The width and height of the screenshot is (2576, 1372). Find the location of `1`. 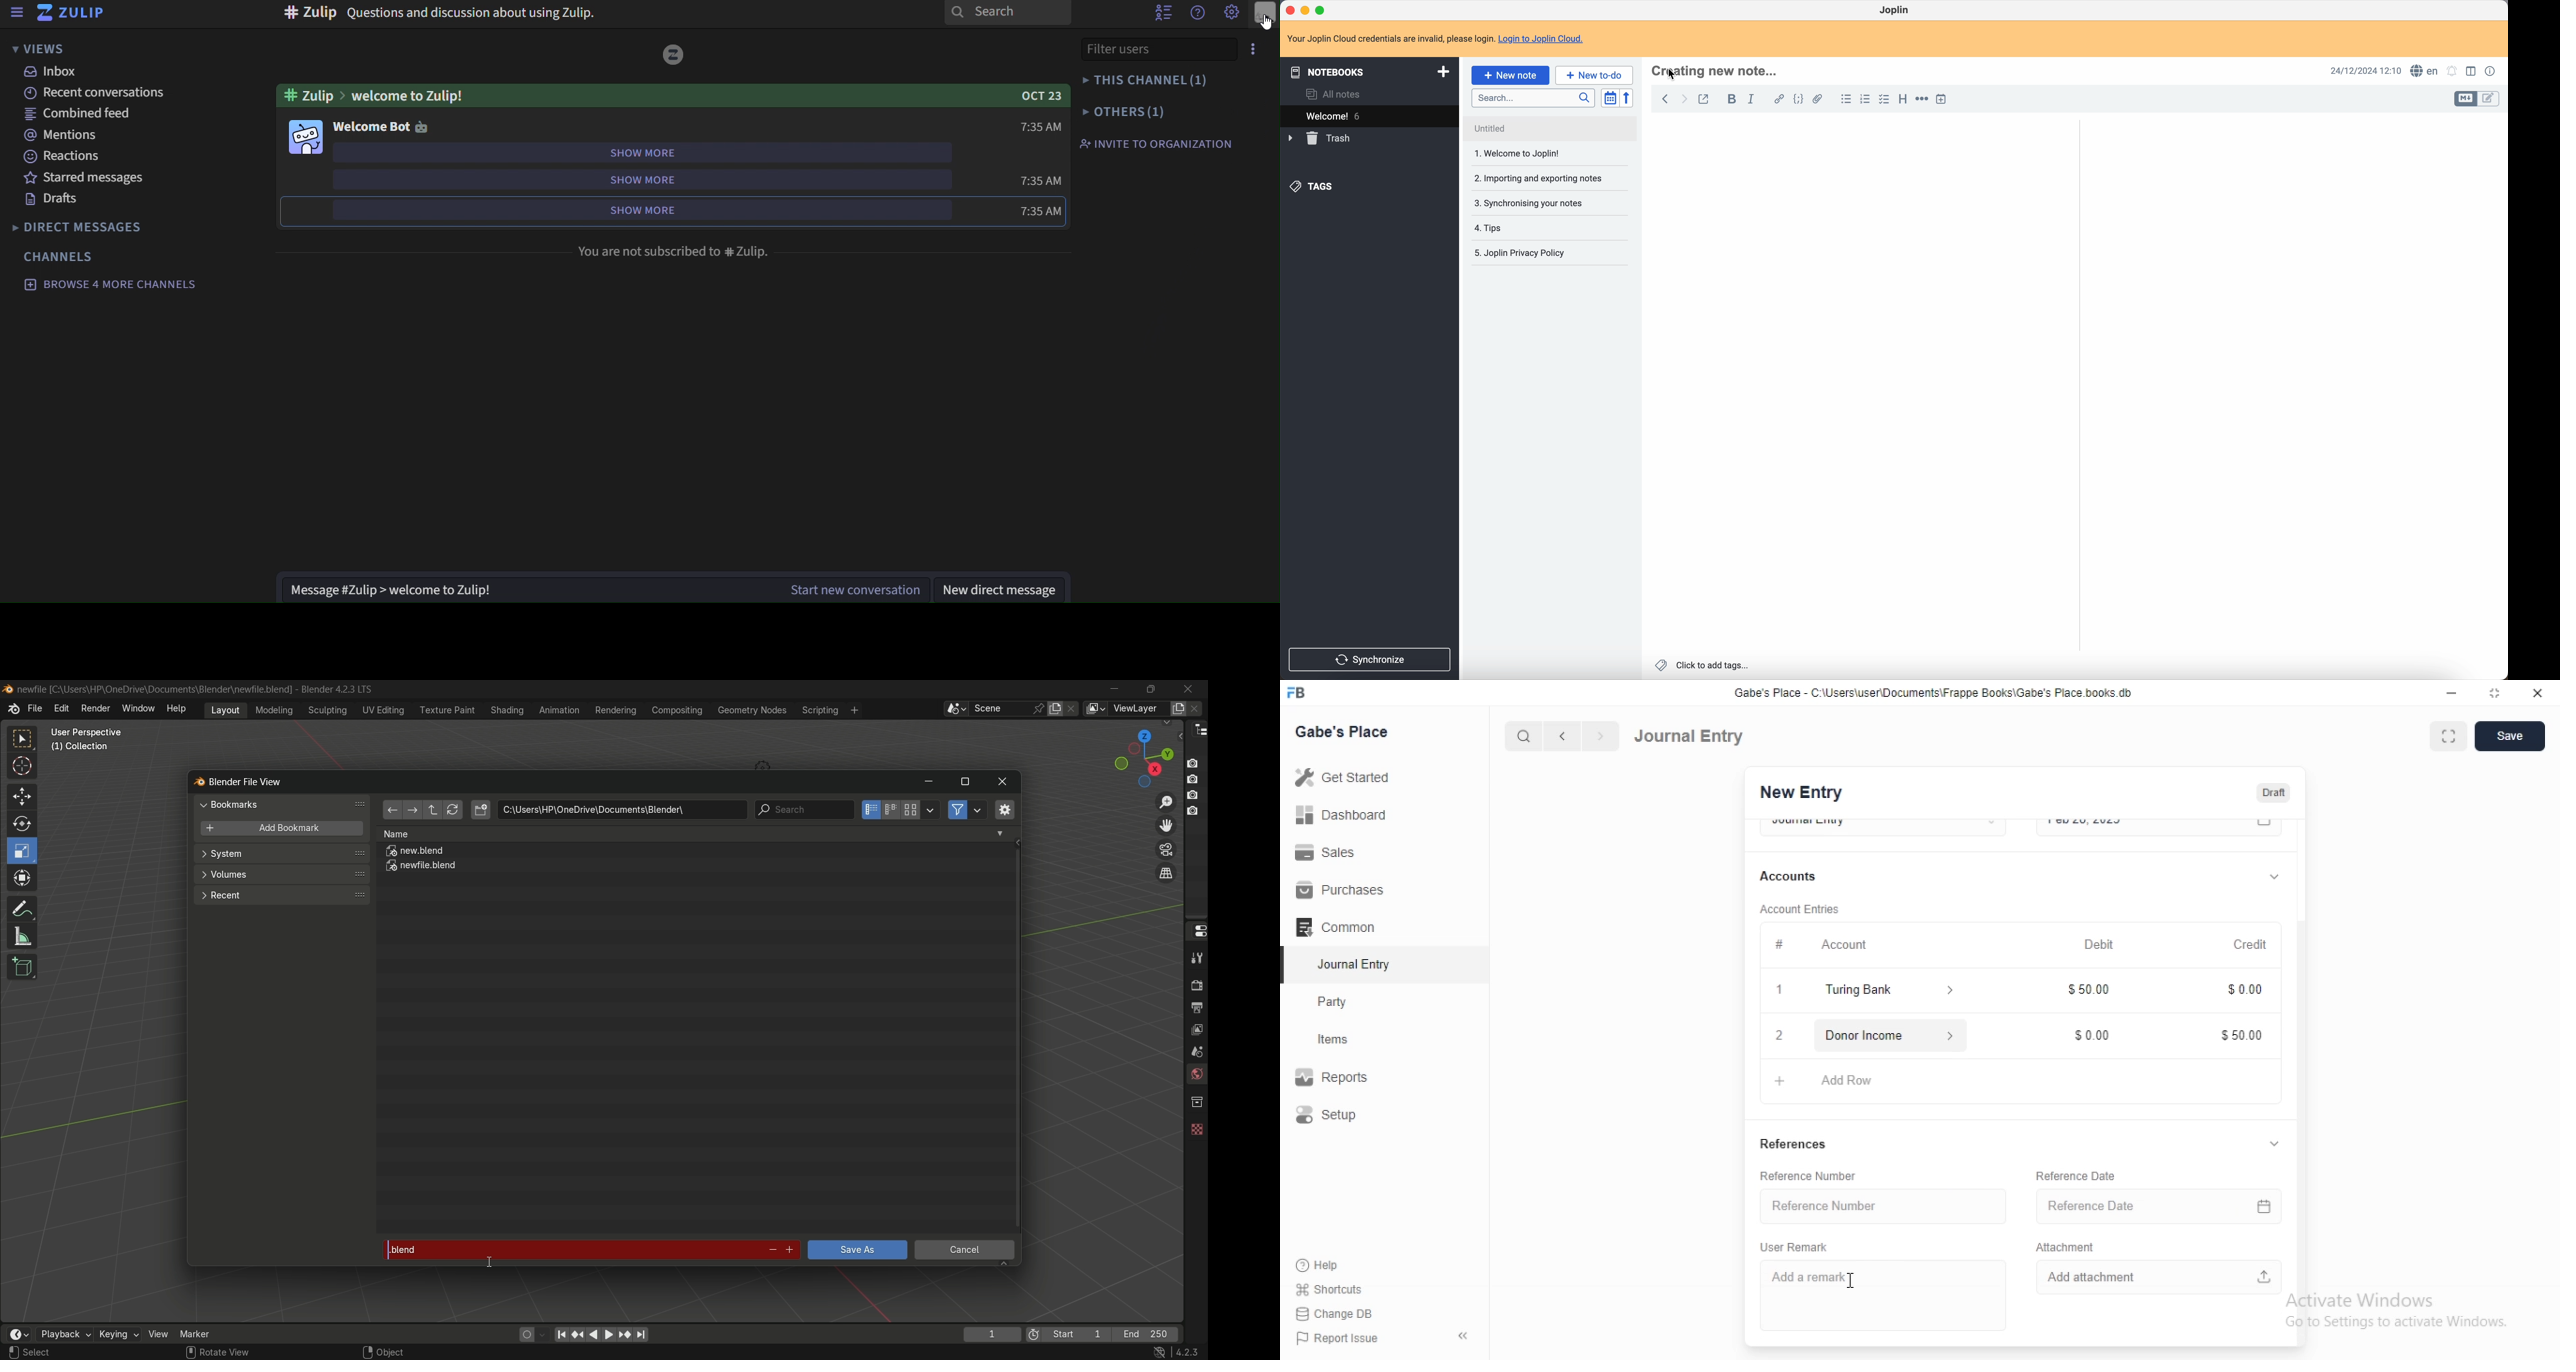

1 is located at coordinates (1782, 992).